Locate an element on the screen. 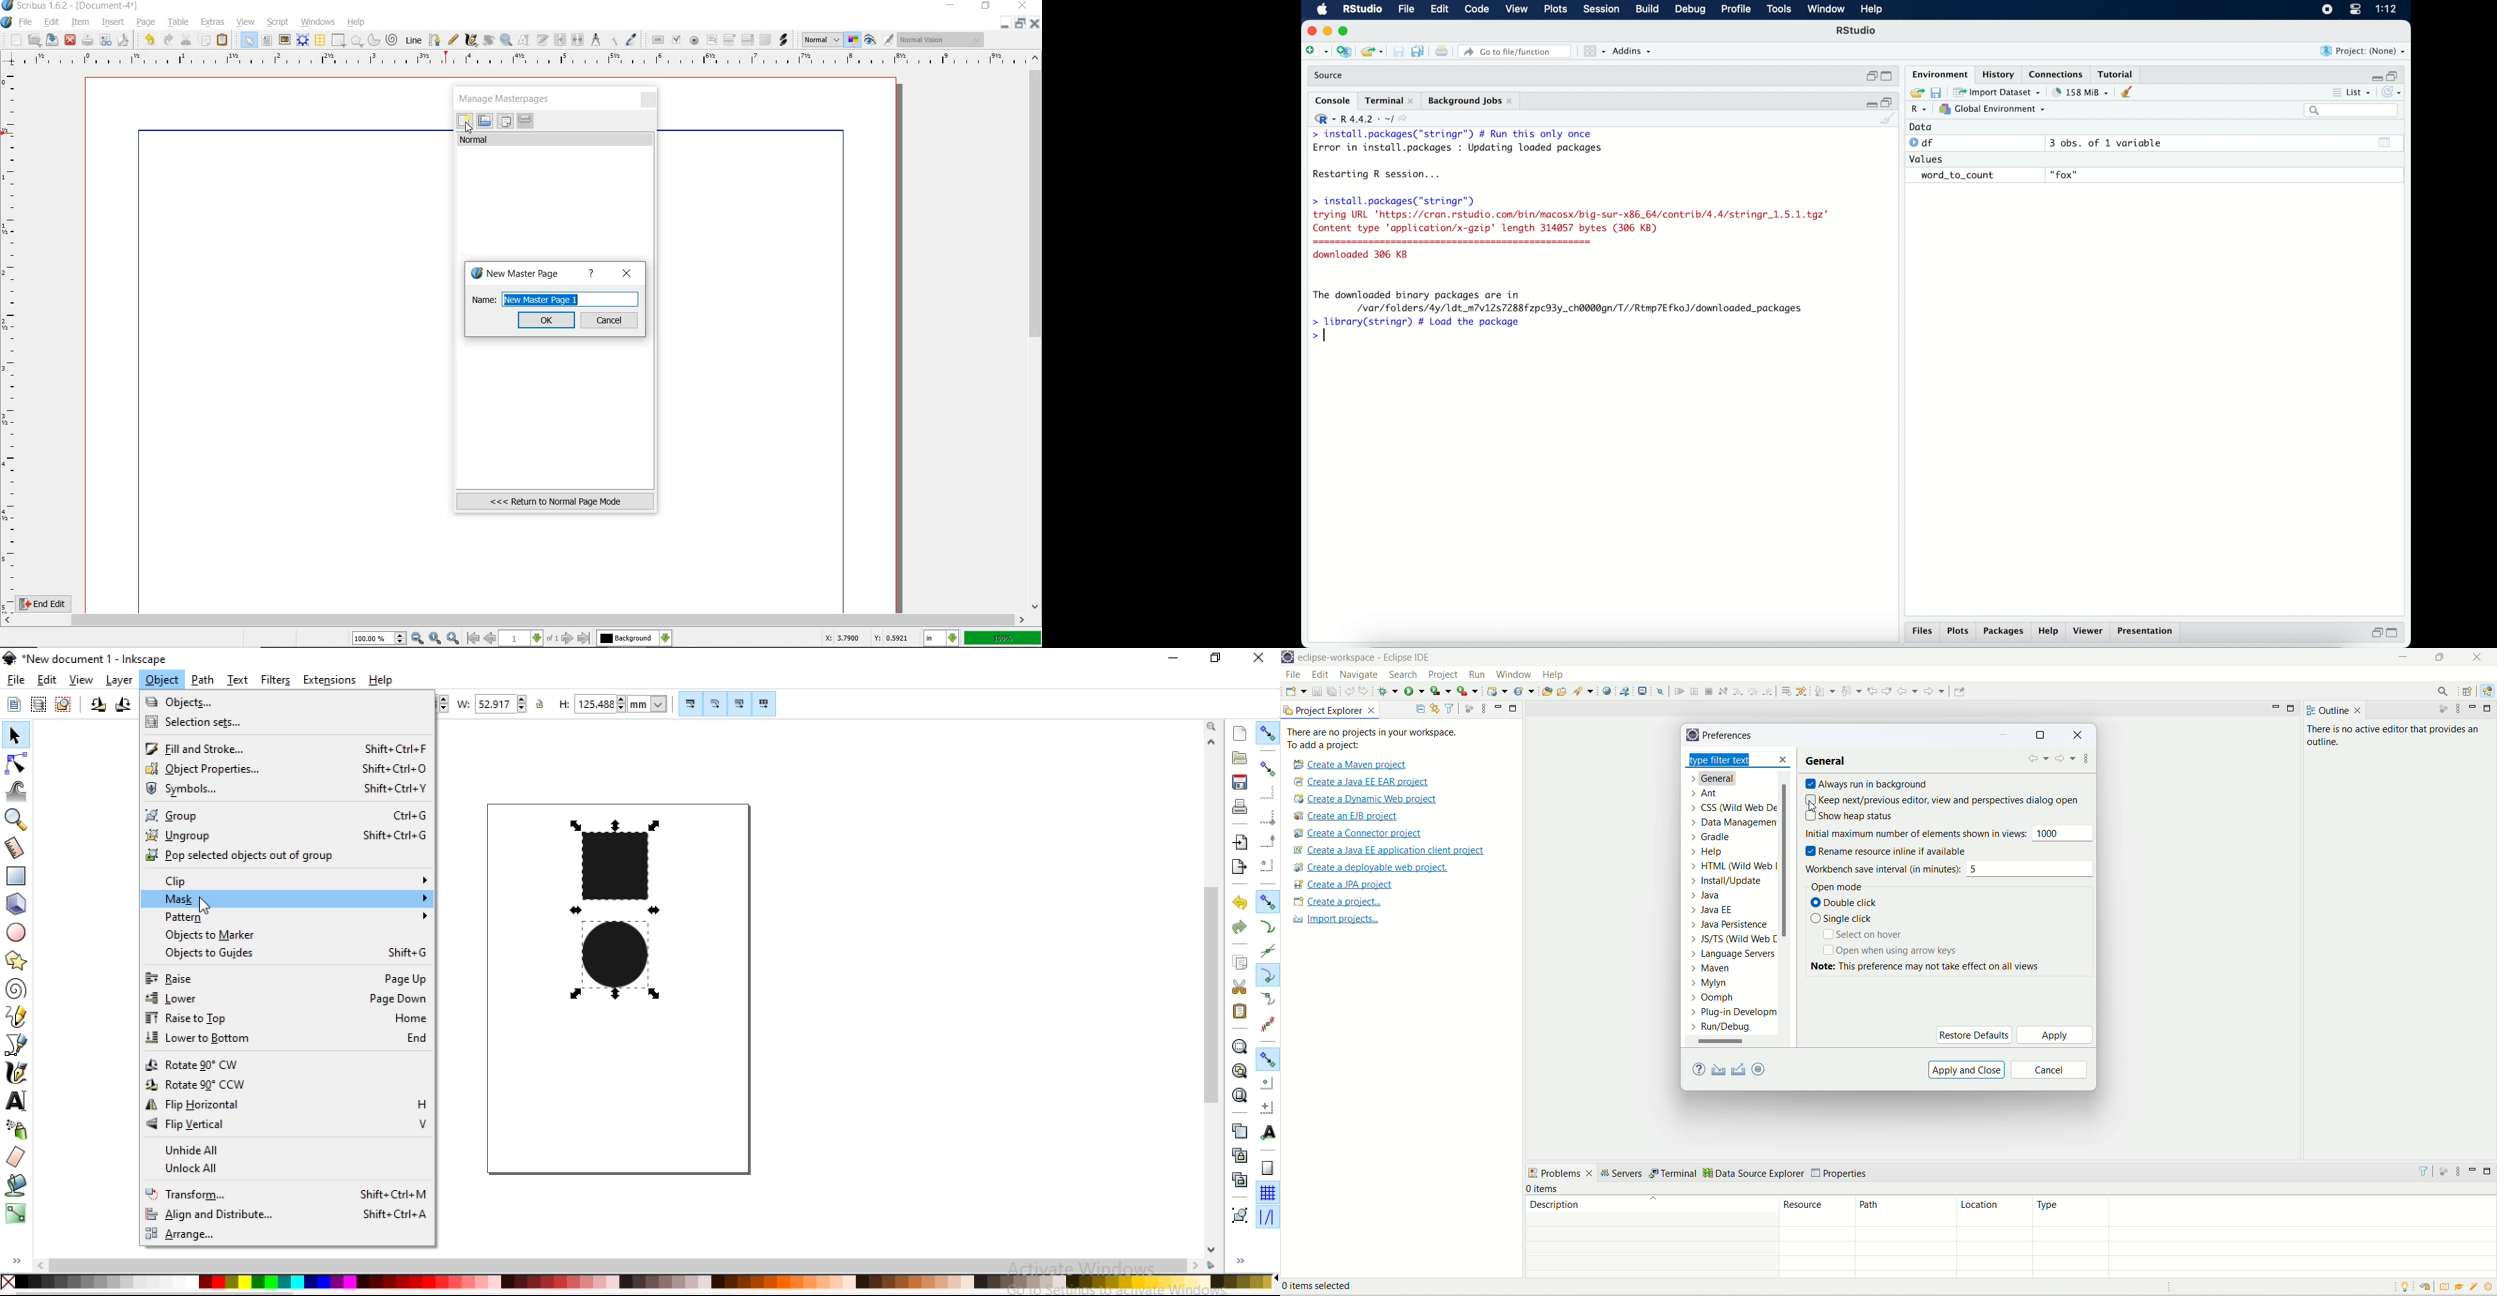 This screenshot has height=1316, width=2520. print is located at coordinates (1441, 52).